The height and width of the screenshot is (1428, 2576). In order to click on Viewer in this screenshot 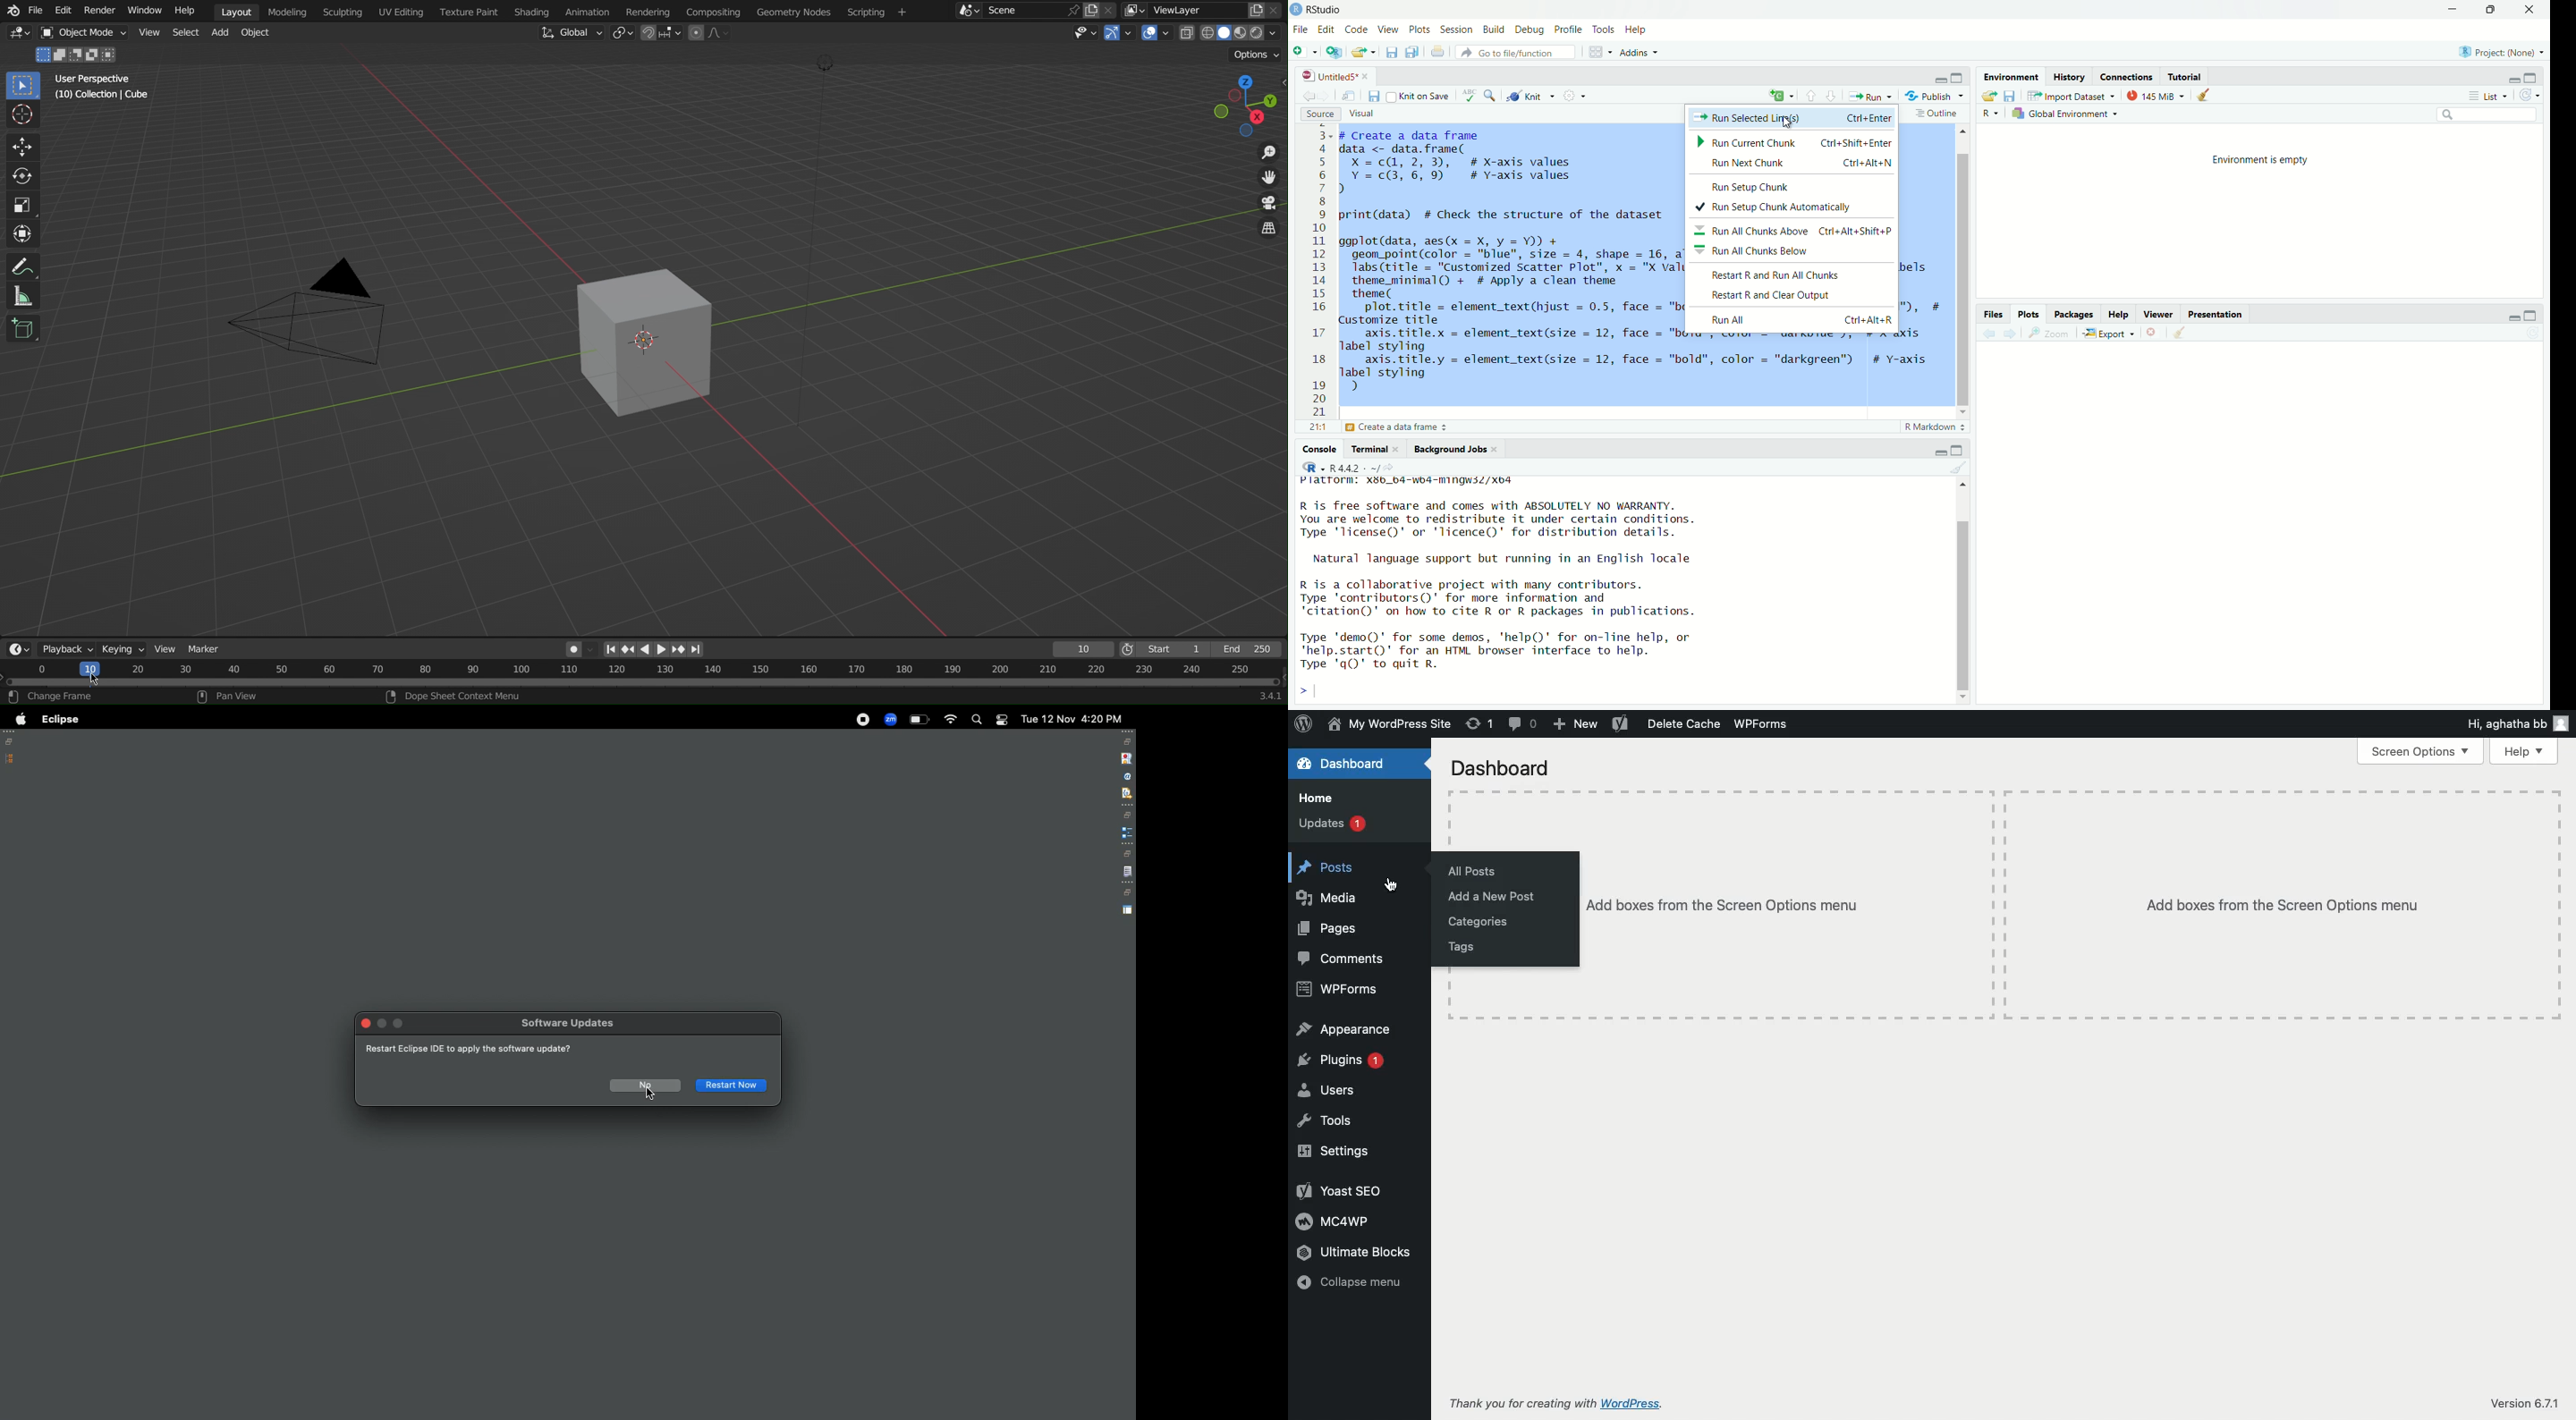, I will do `click(2157, 316)`.